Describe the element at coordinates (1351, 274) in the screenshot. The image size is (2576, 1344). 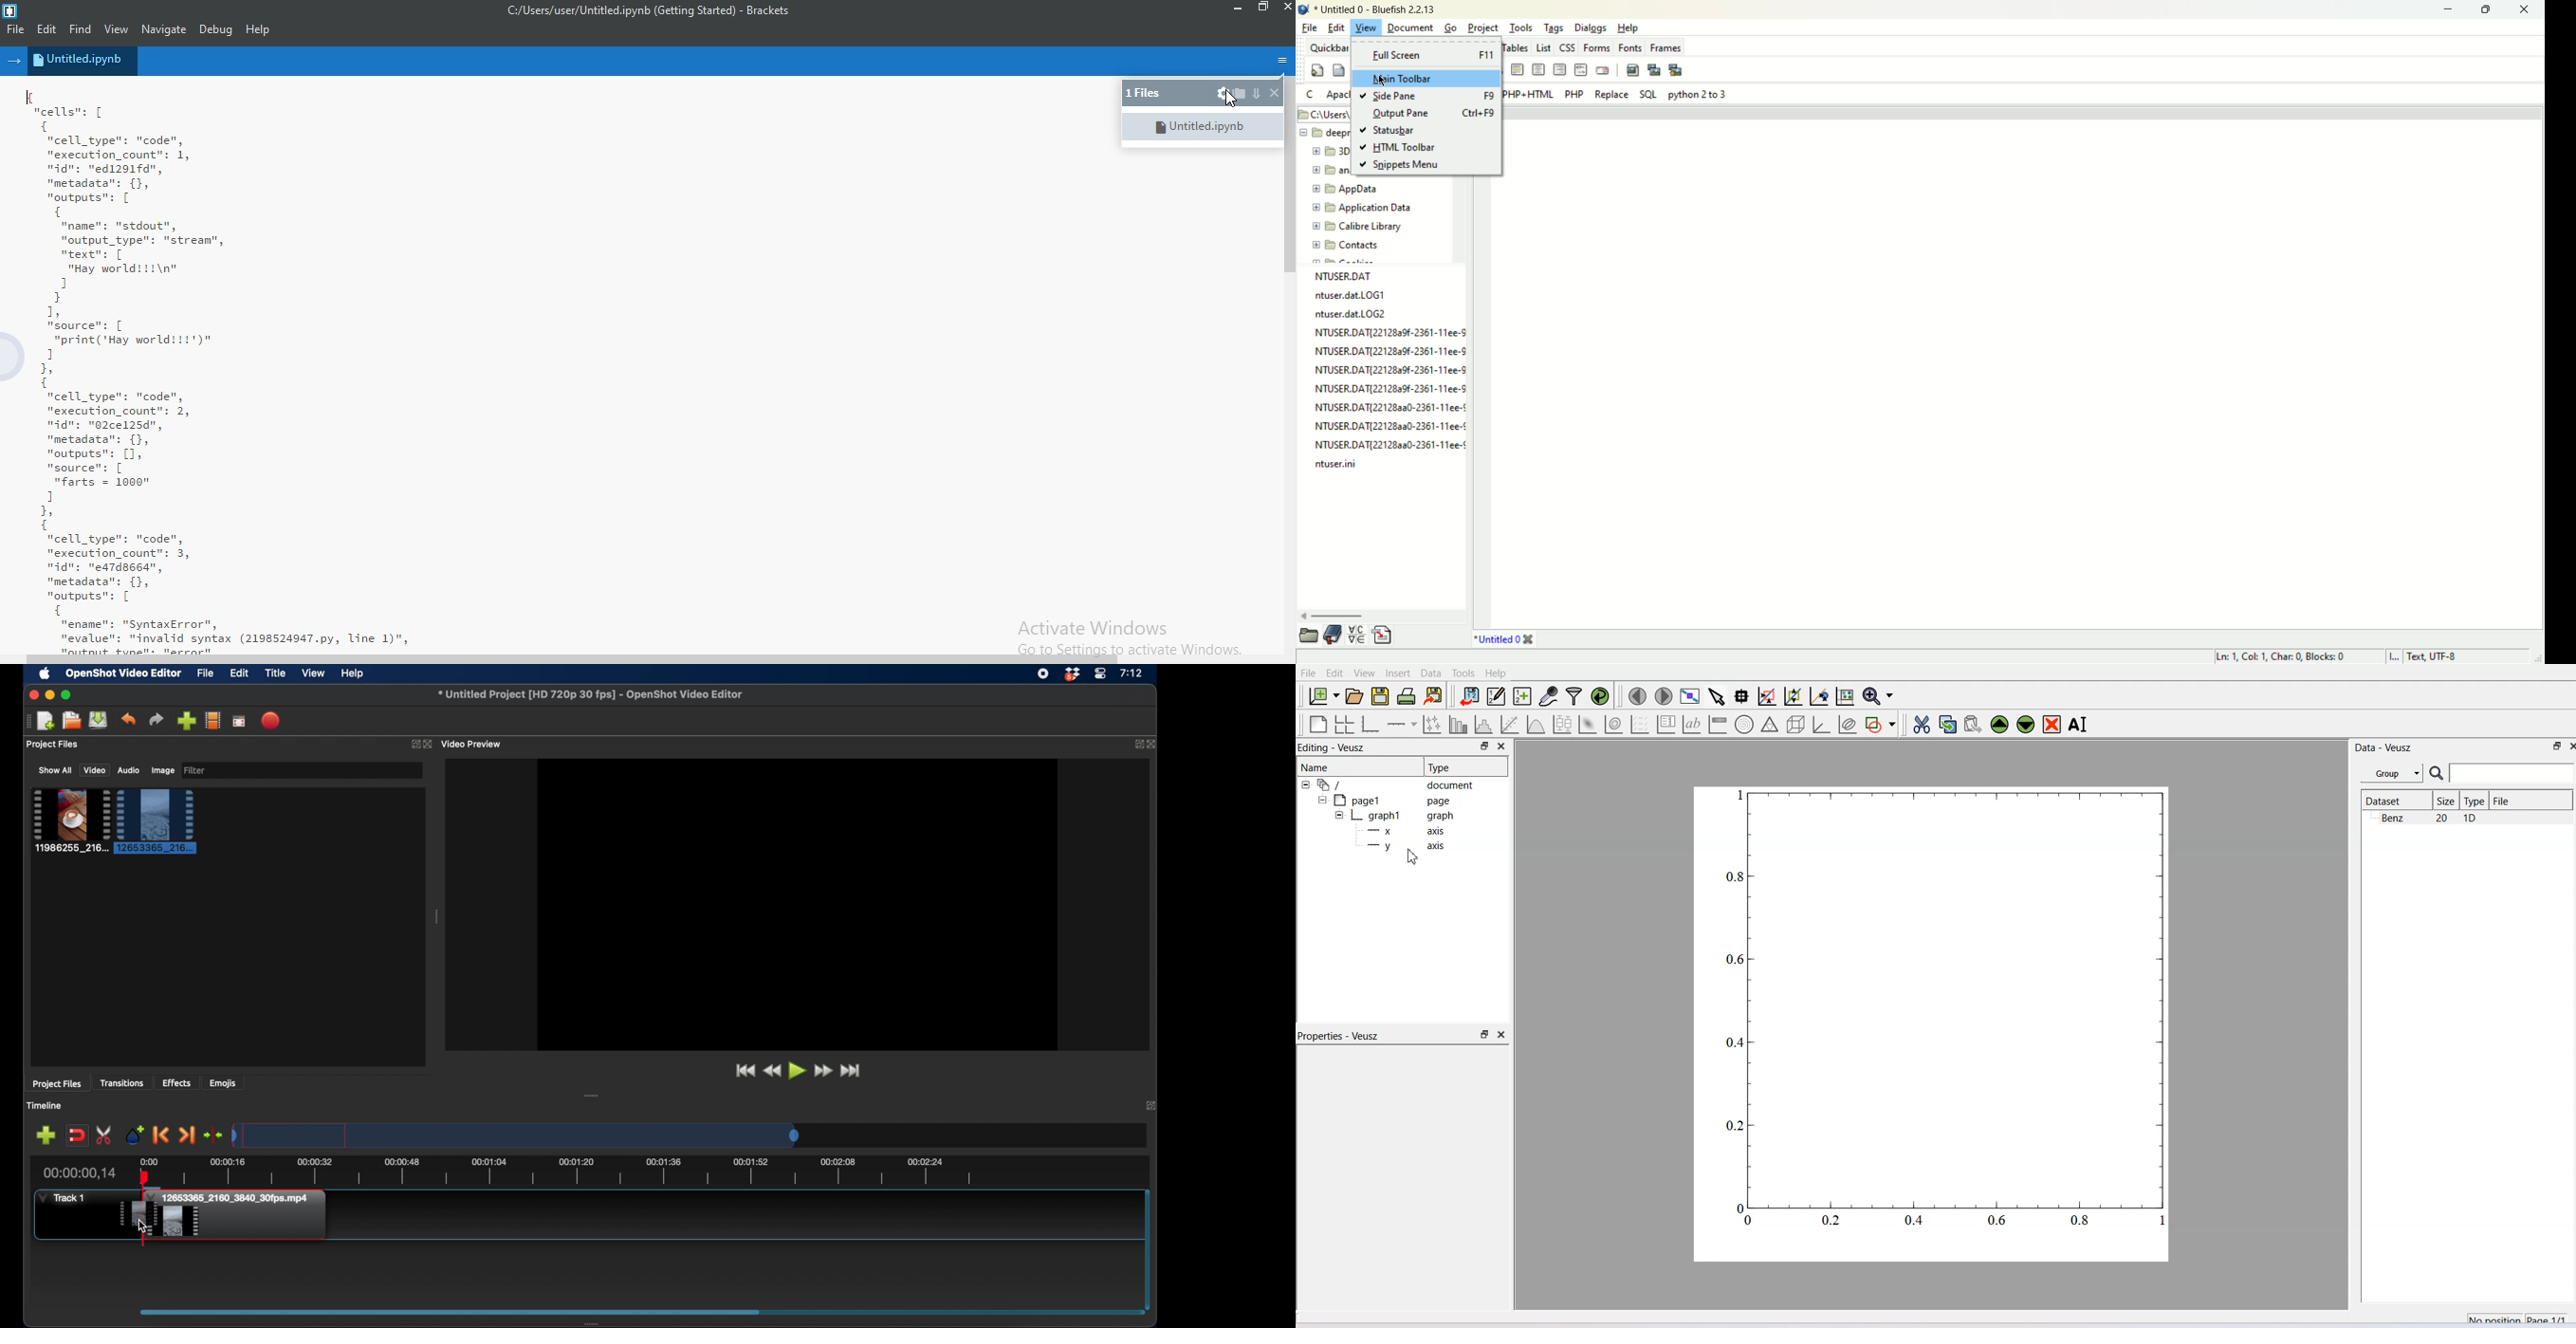
I see `file name` at that location.